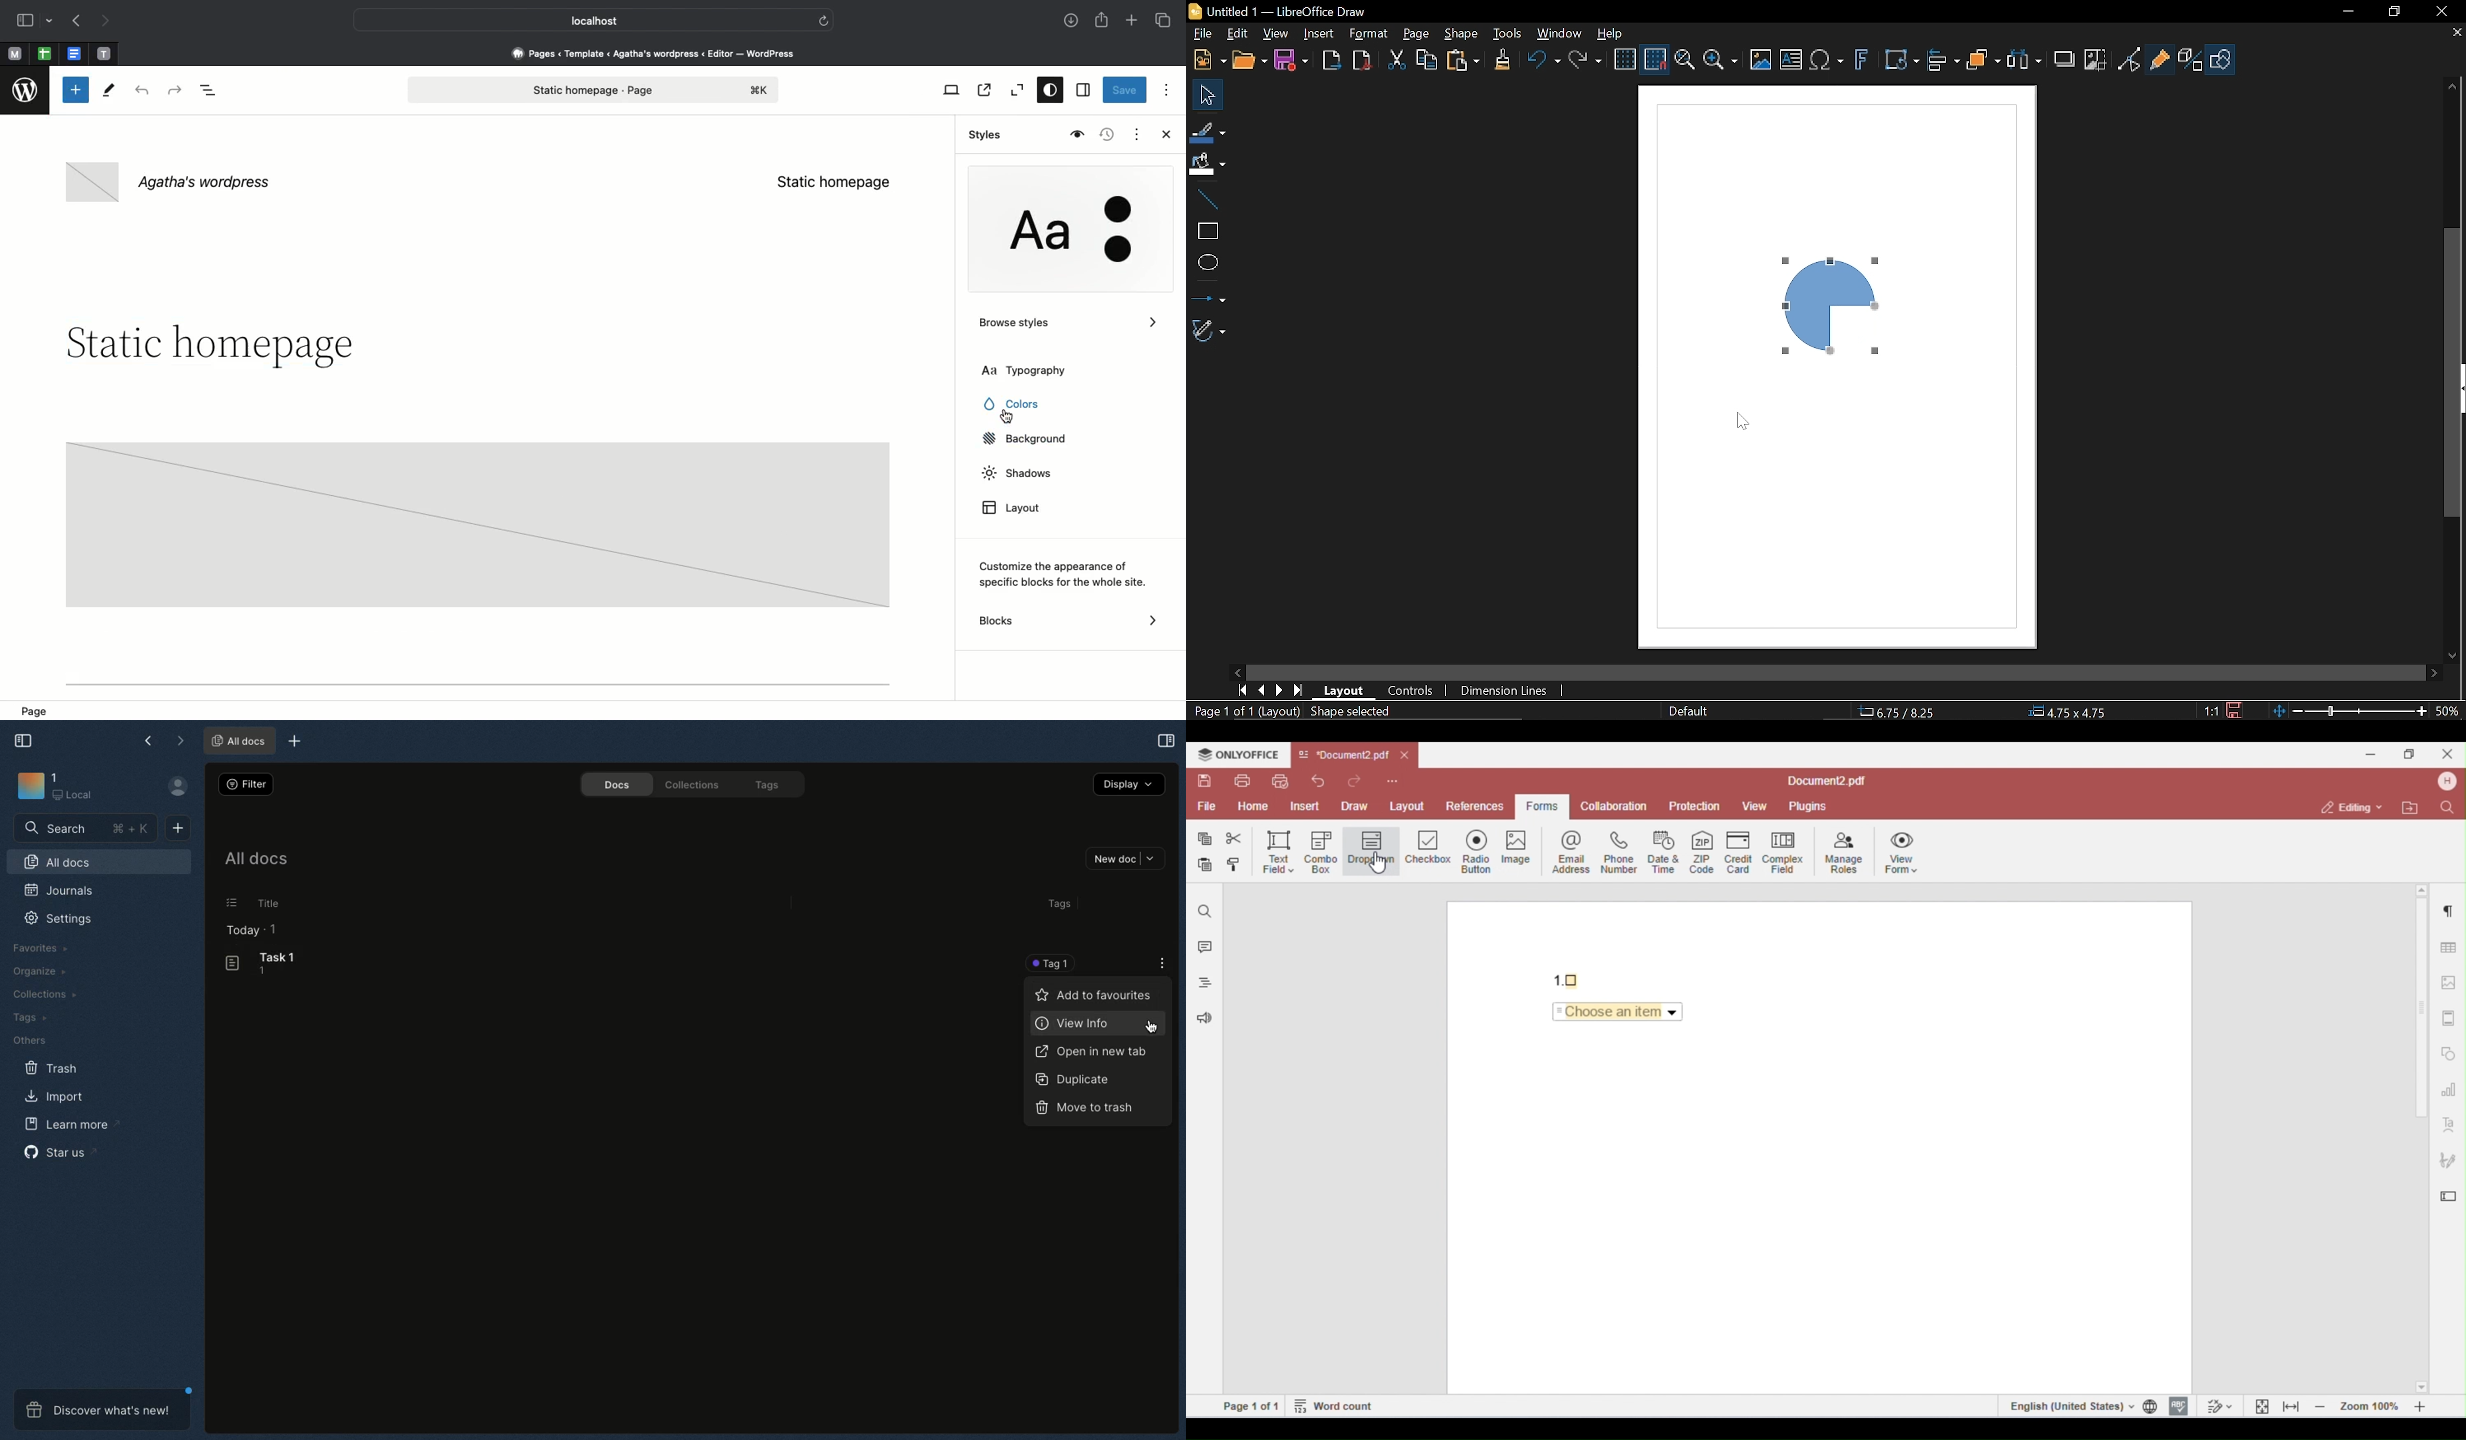 Image resolution: width=2492 pixels, height=1456 pixels. Describe the element at coordinates (1502, 60) in the screenshot. I see `Clone` at that location.